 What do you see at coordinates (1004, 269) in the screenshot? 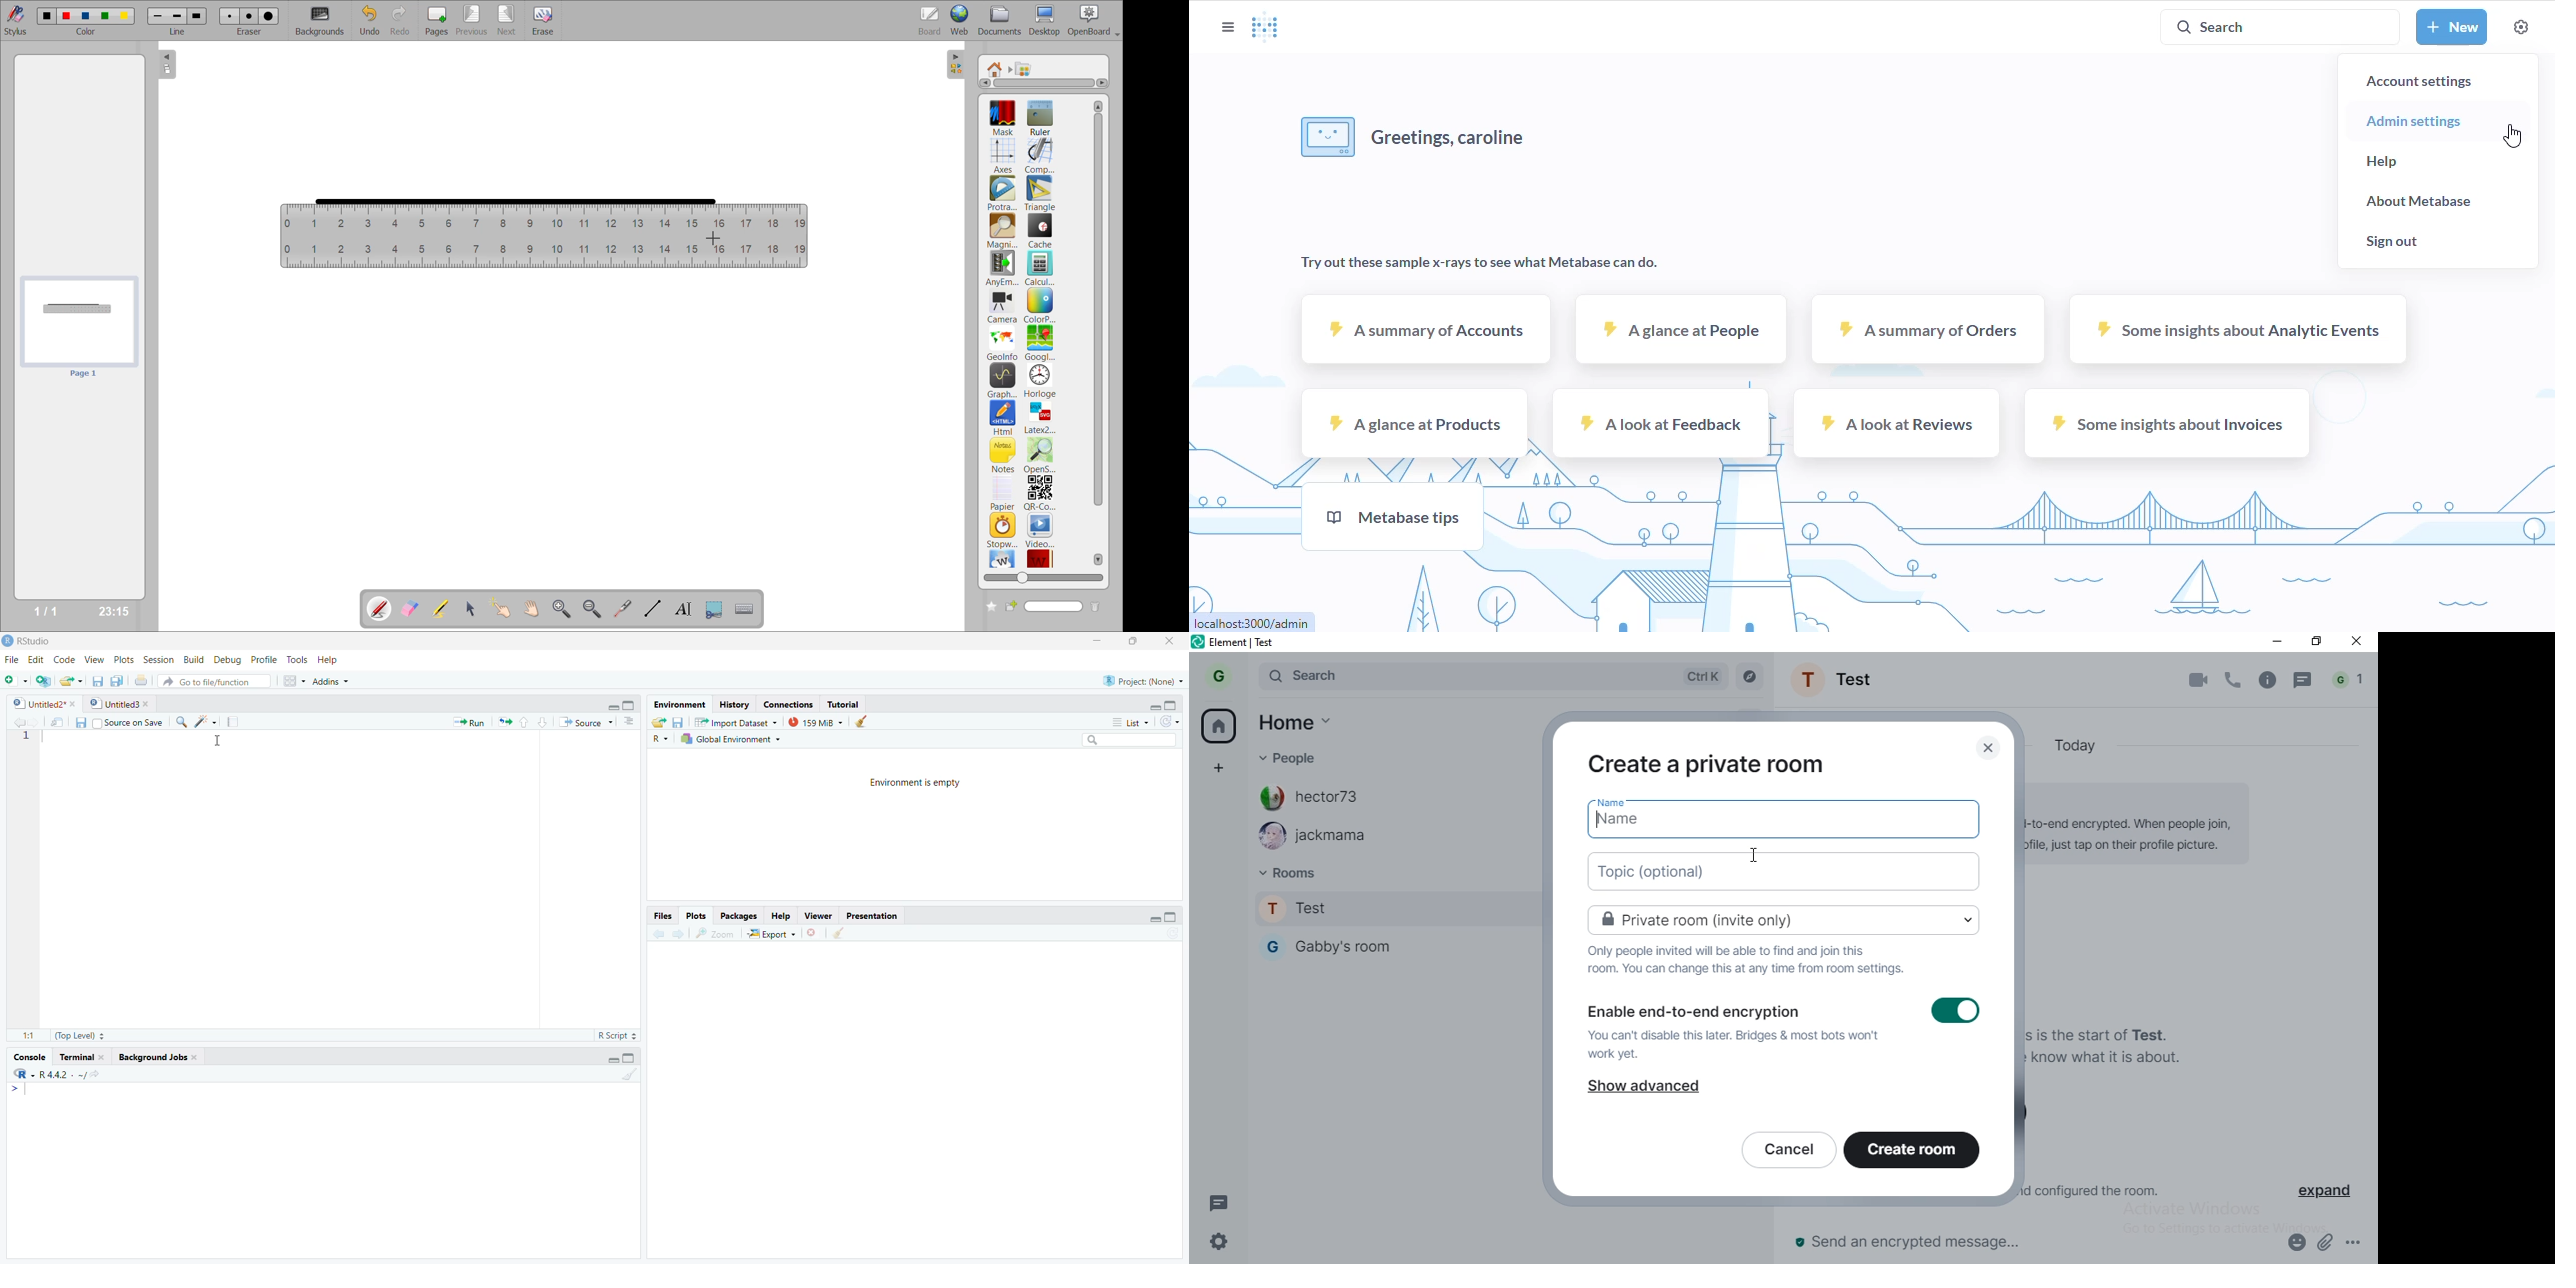
I see `anyembed` at bounding box center [1004, 269].